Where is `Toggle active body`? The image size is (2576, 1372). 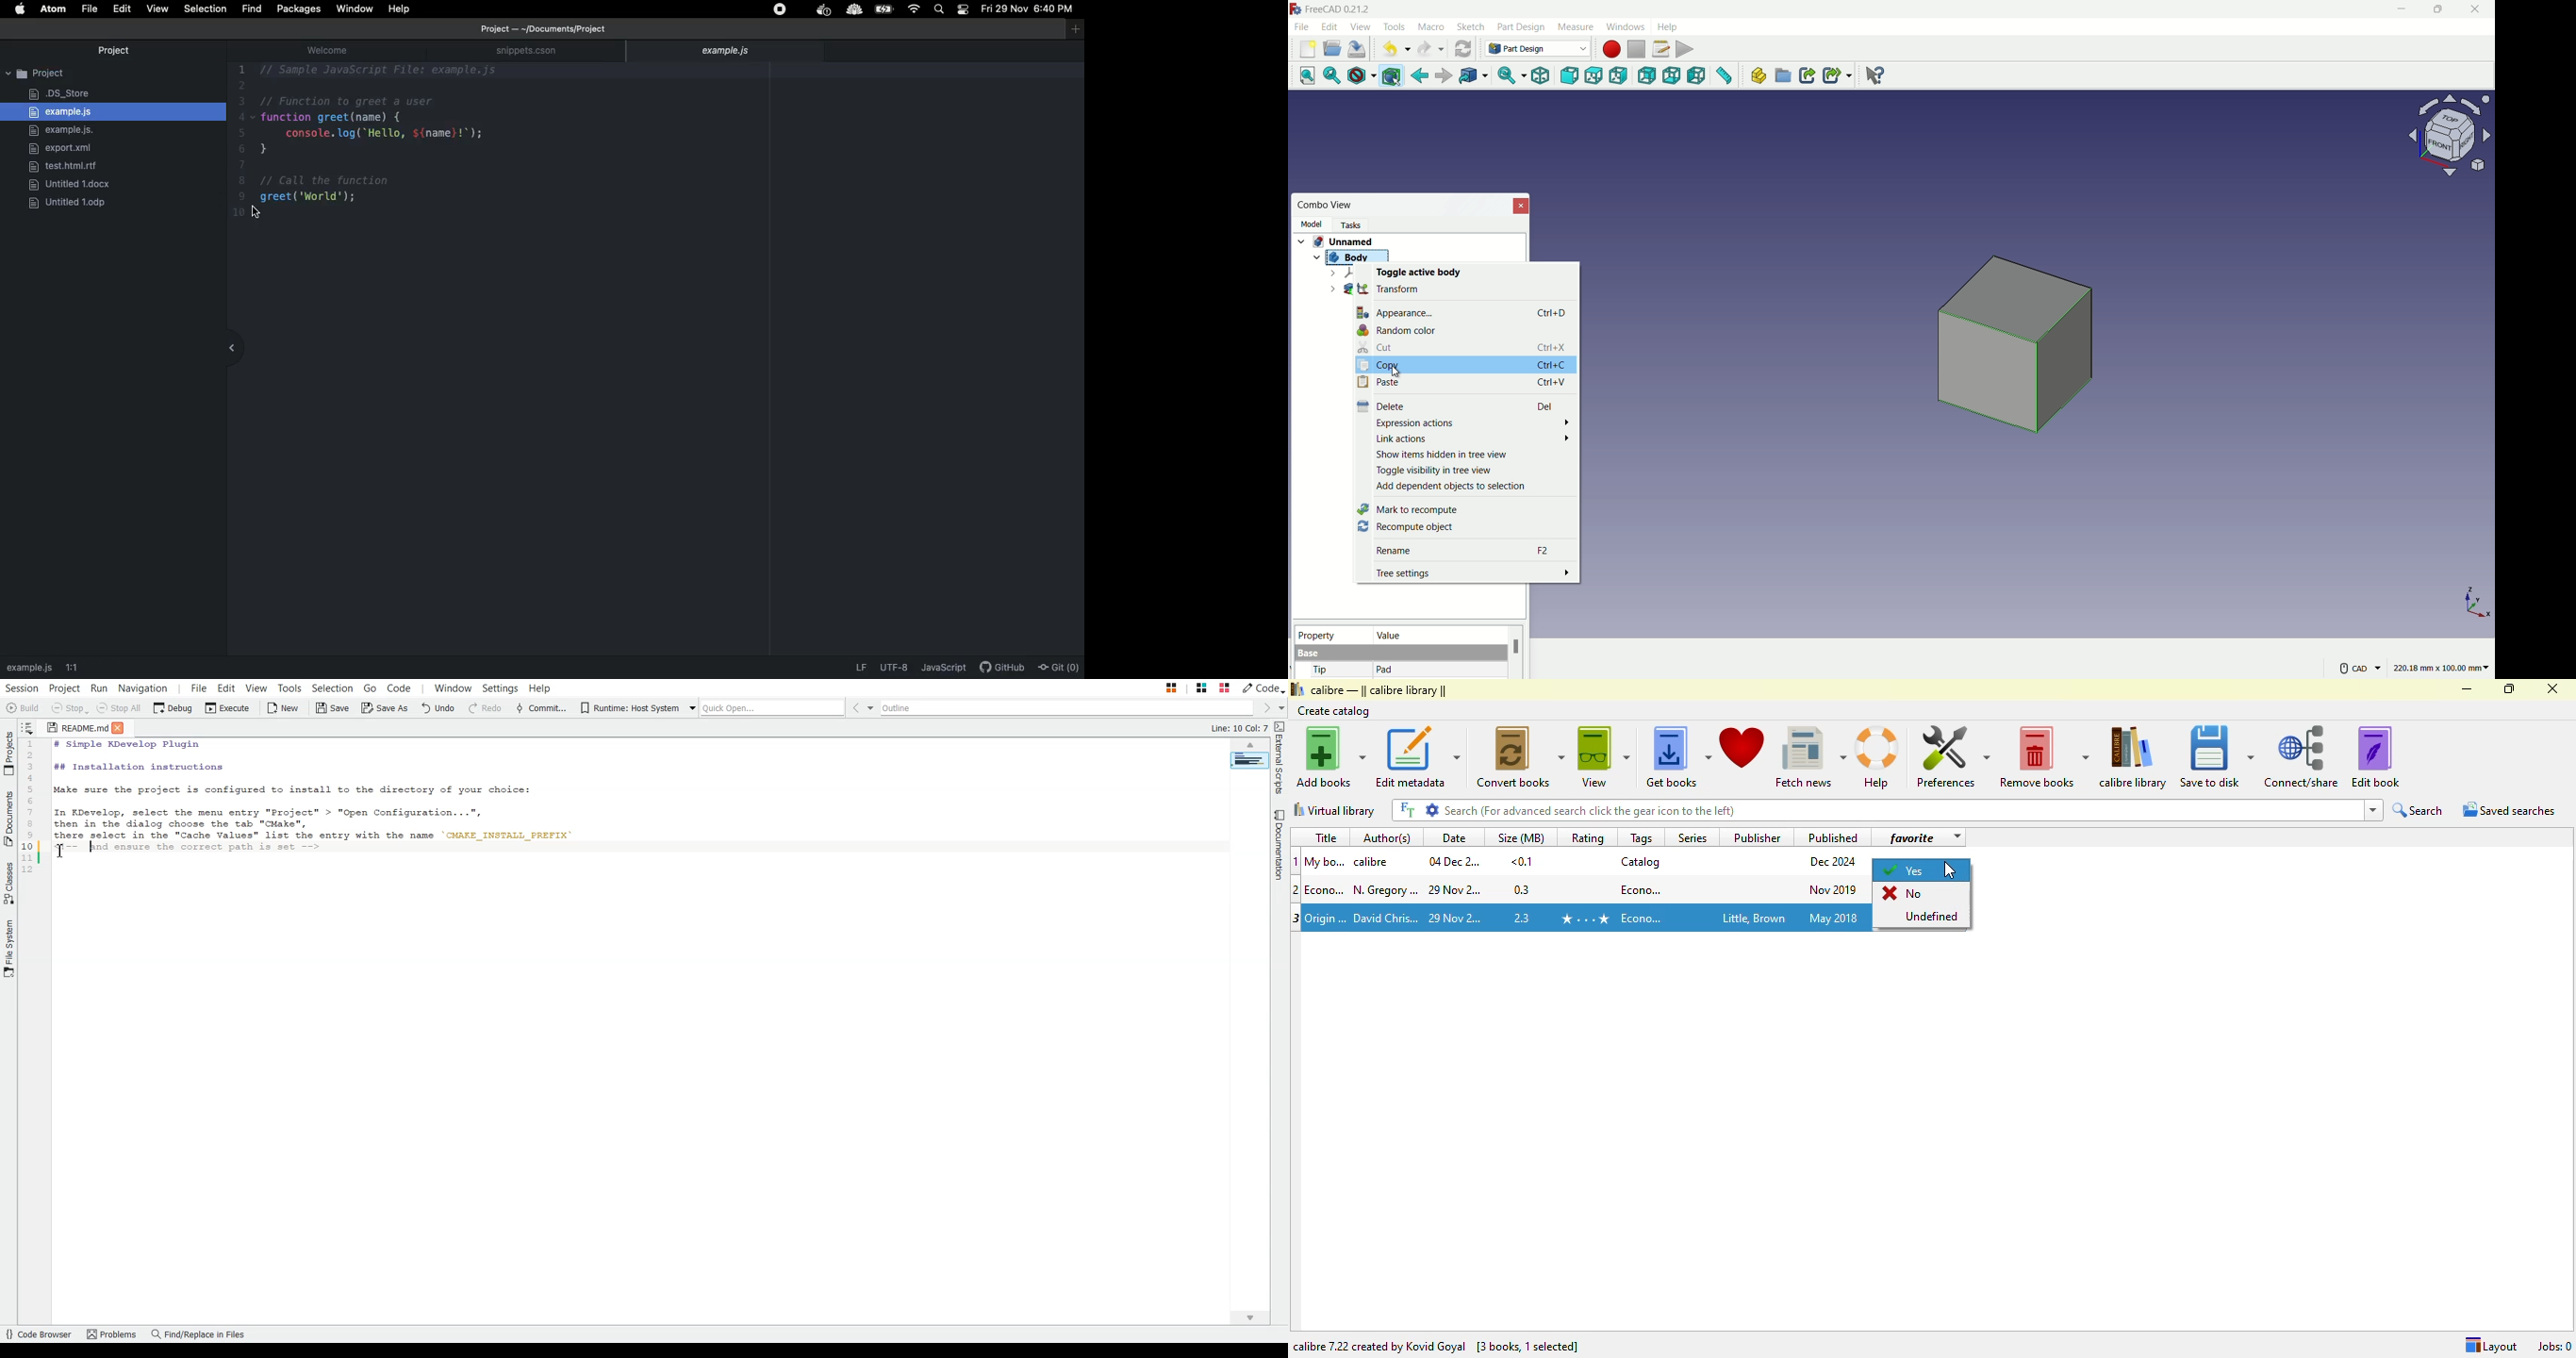 Toggle active body is located at coordinates (1417, 272).